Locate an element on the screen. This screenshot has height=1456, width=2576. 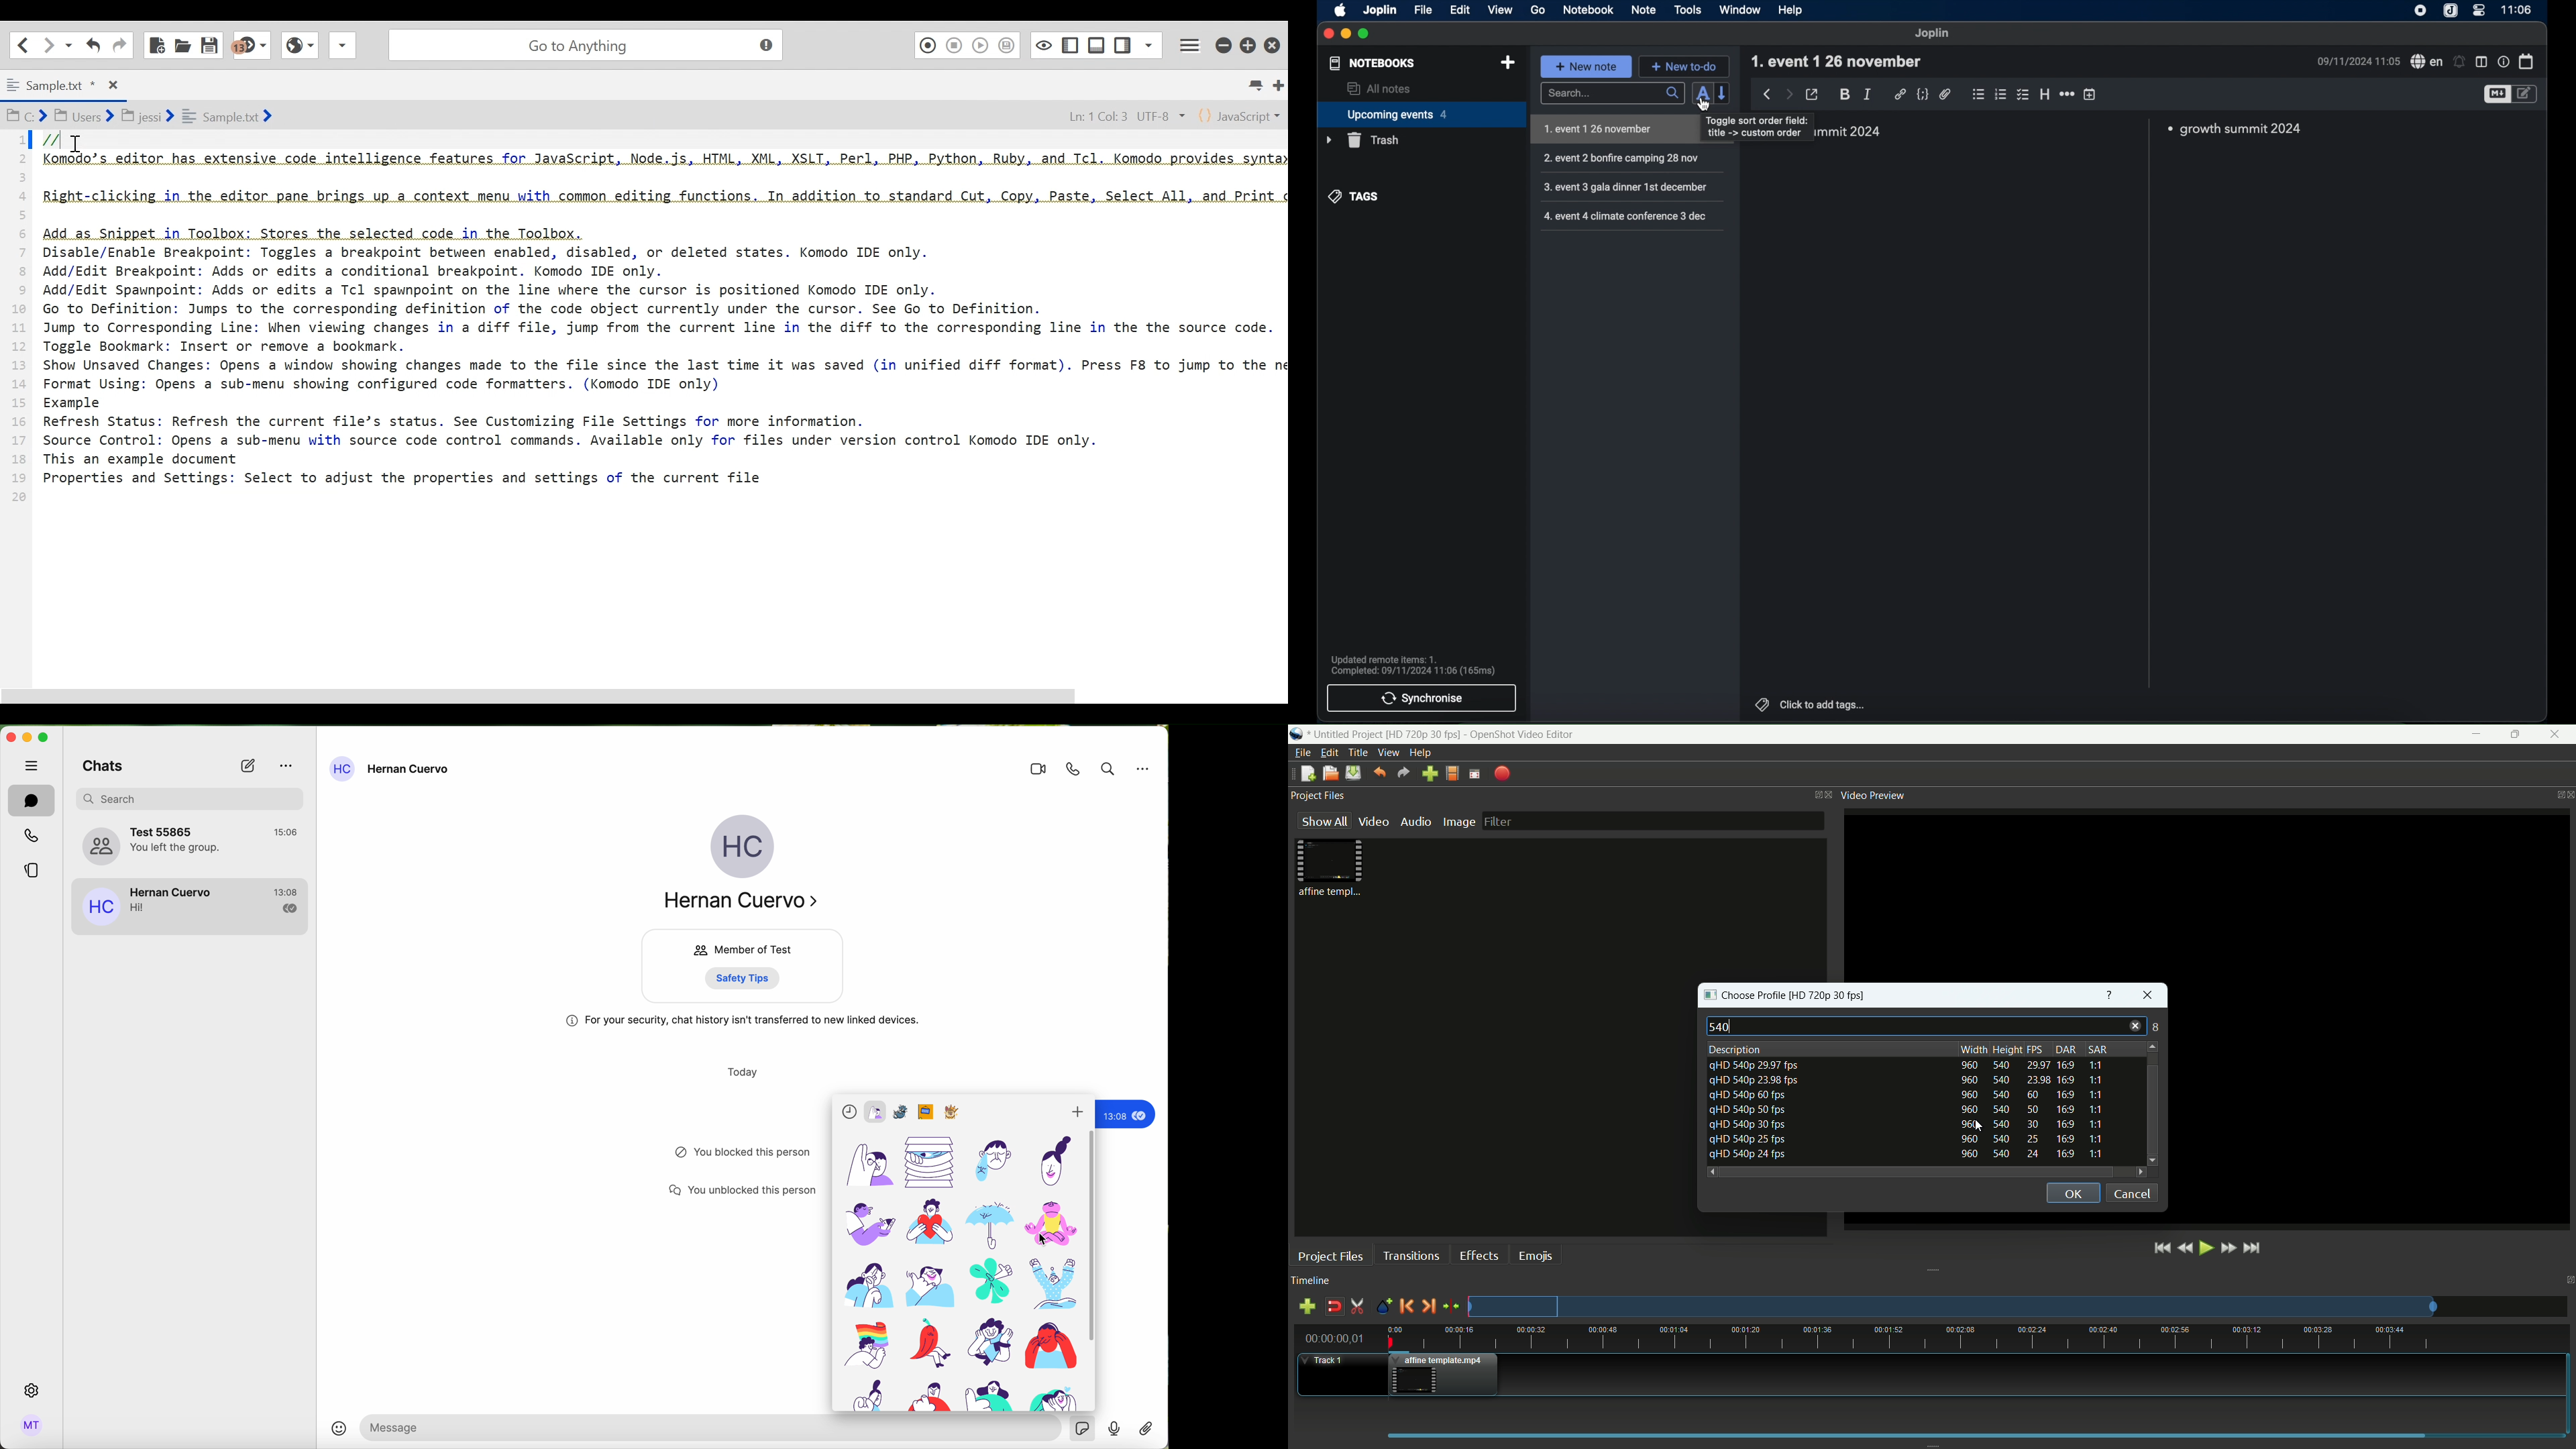
open file is located at coordinates (1329, 773).